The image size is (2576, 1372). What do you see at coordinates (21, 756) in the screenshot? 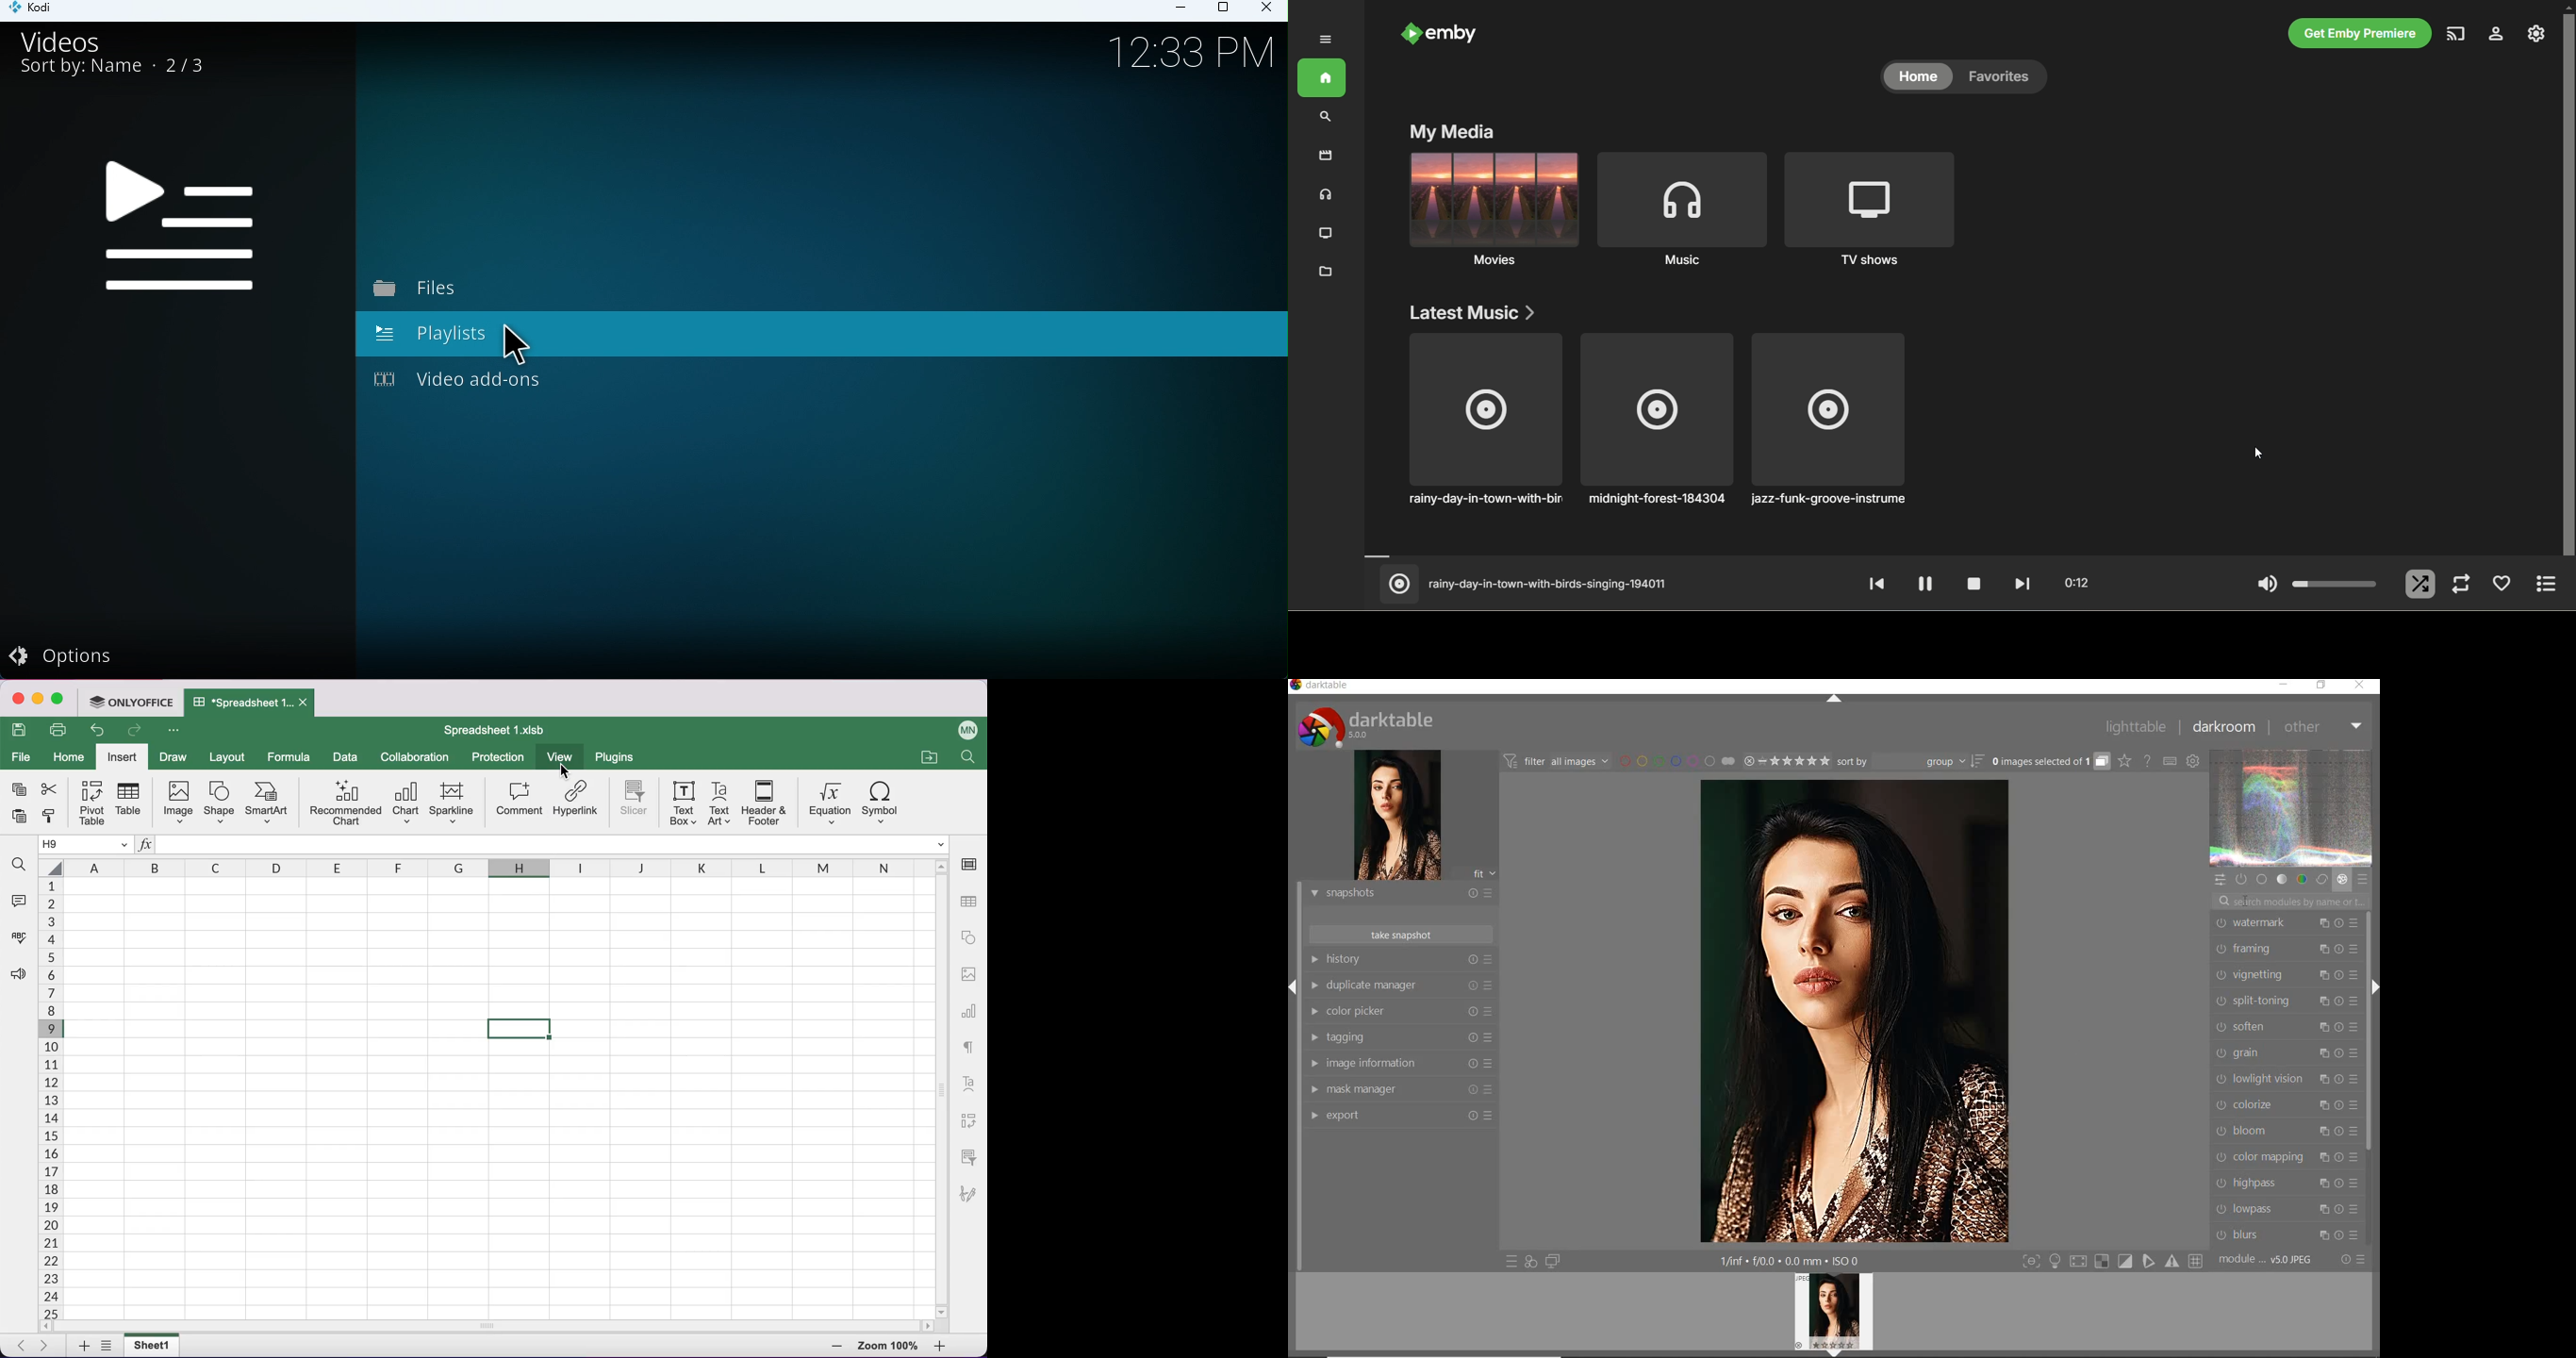
I see `file` at bounding box center [21, 756].